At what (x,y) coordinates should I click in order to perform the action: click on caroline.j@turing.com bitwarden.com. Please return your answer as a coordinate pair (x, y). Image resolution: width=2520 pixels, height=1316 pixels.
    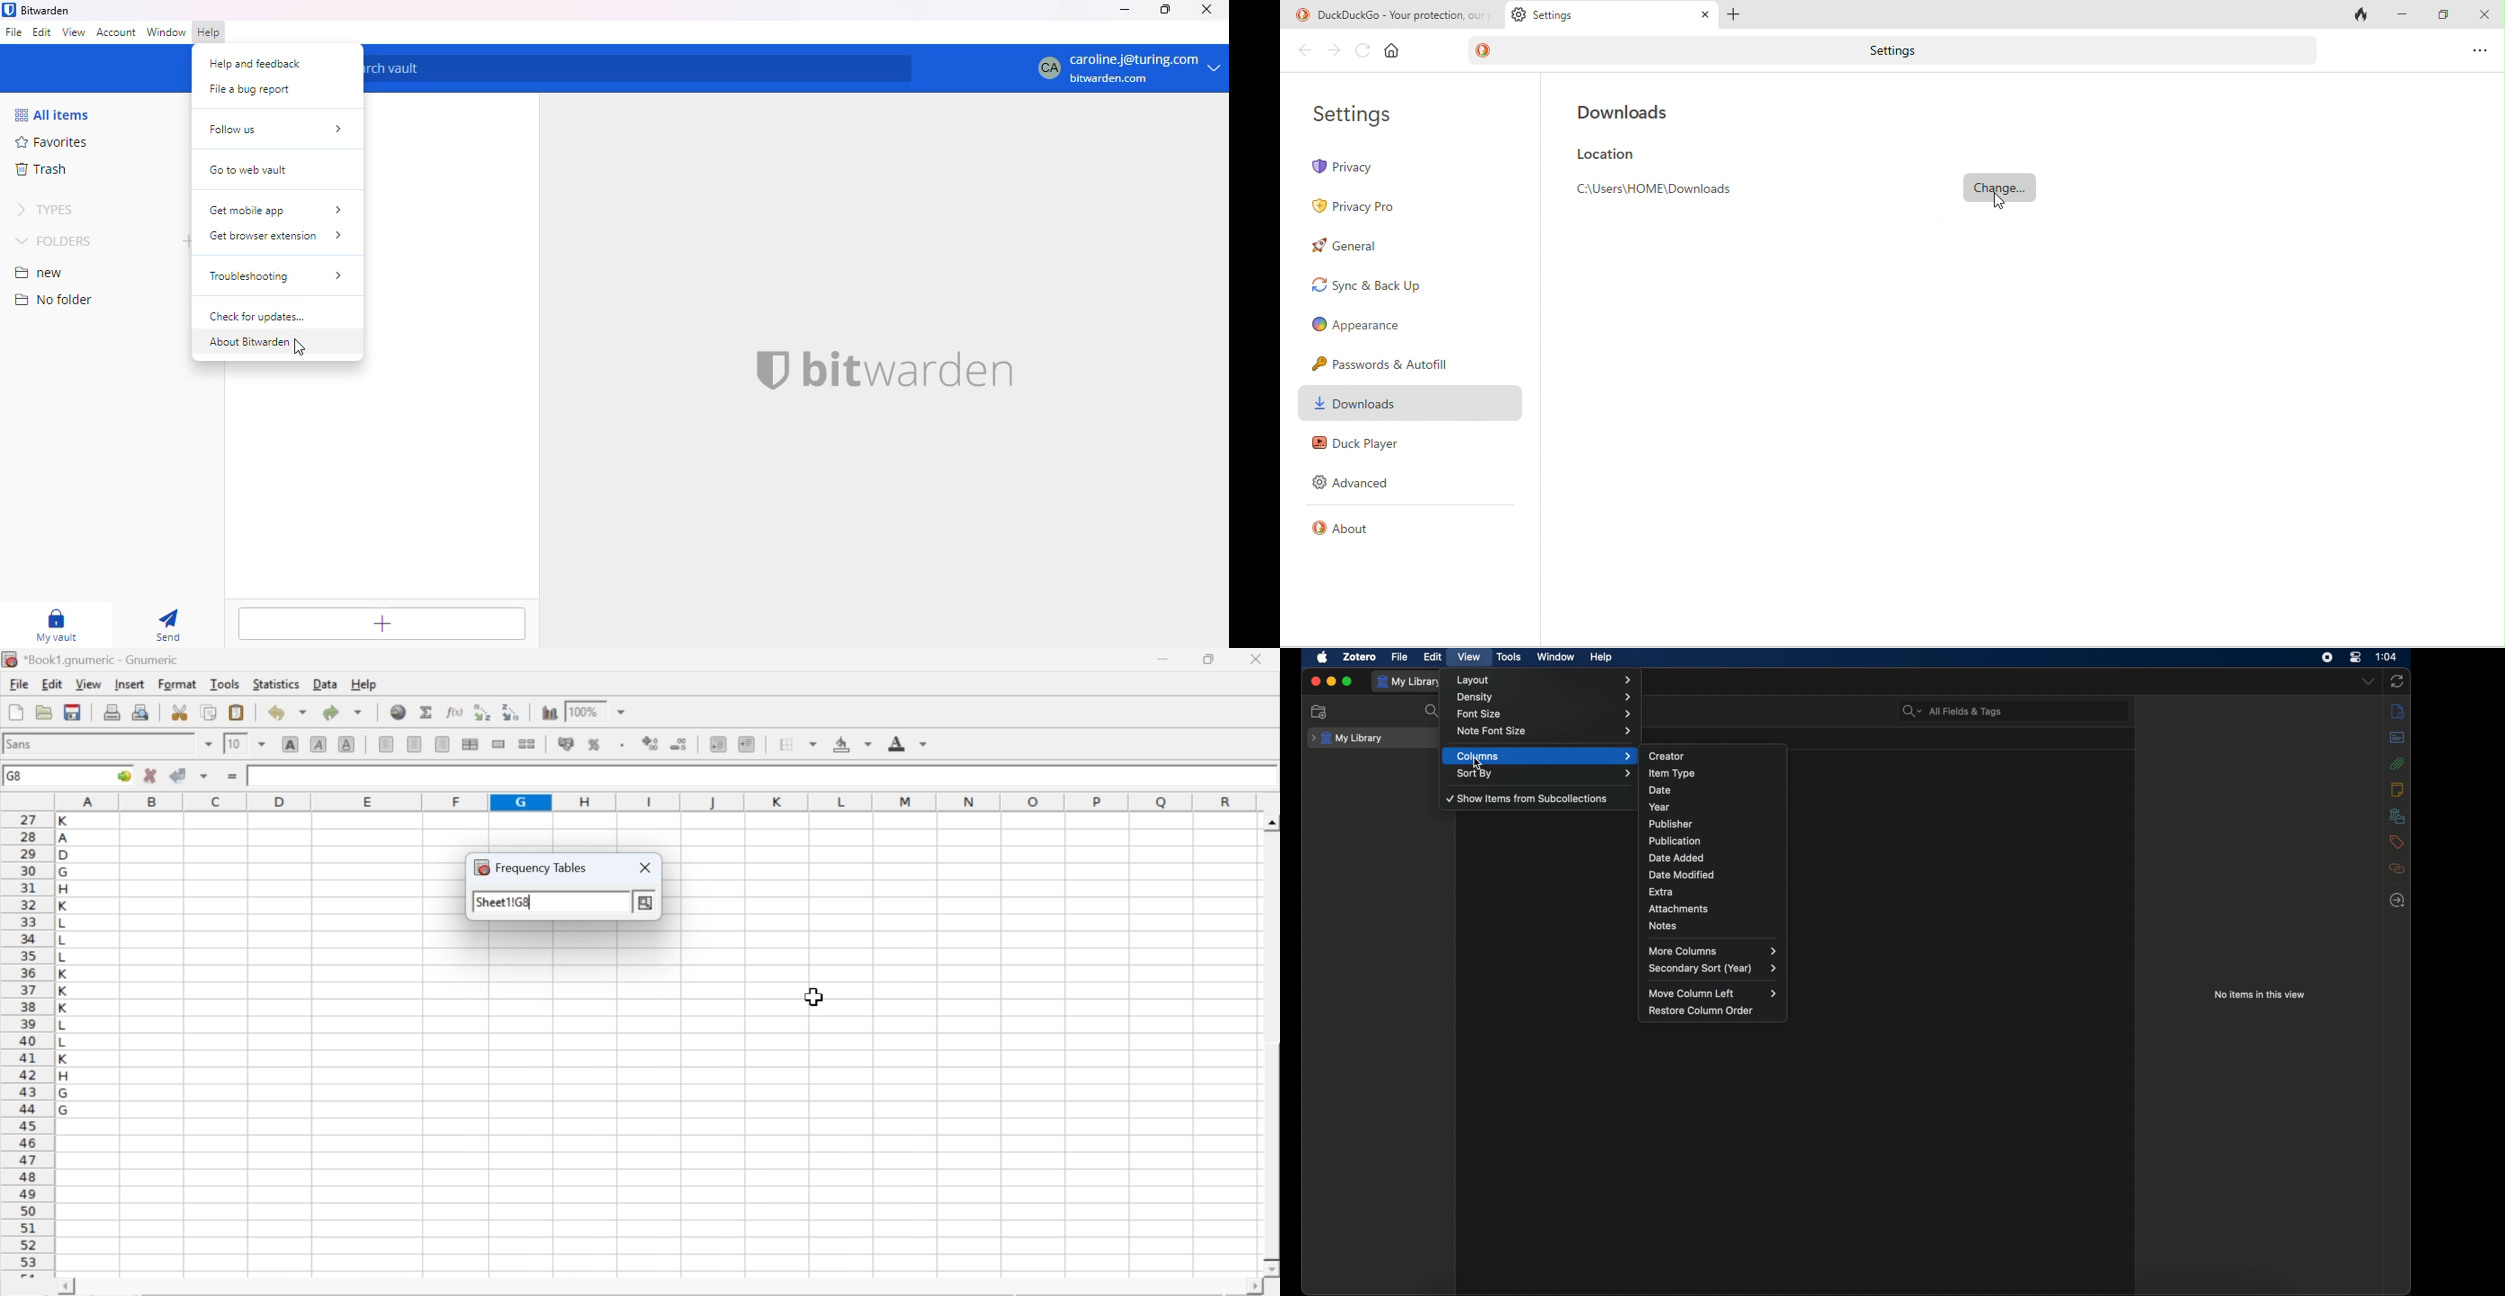
    Looking at the image, I should click on (1145, 69).